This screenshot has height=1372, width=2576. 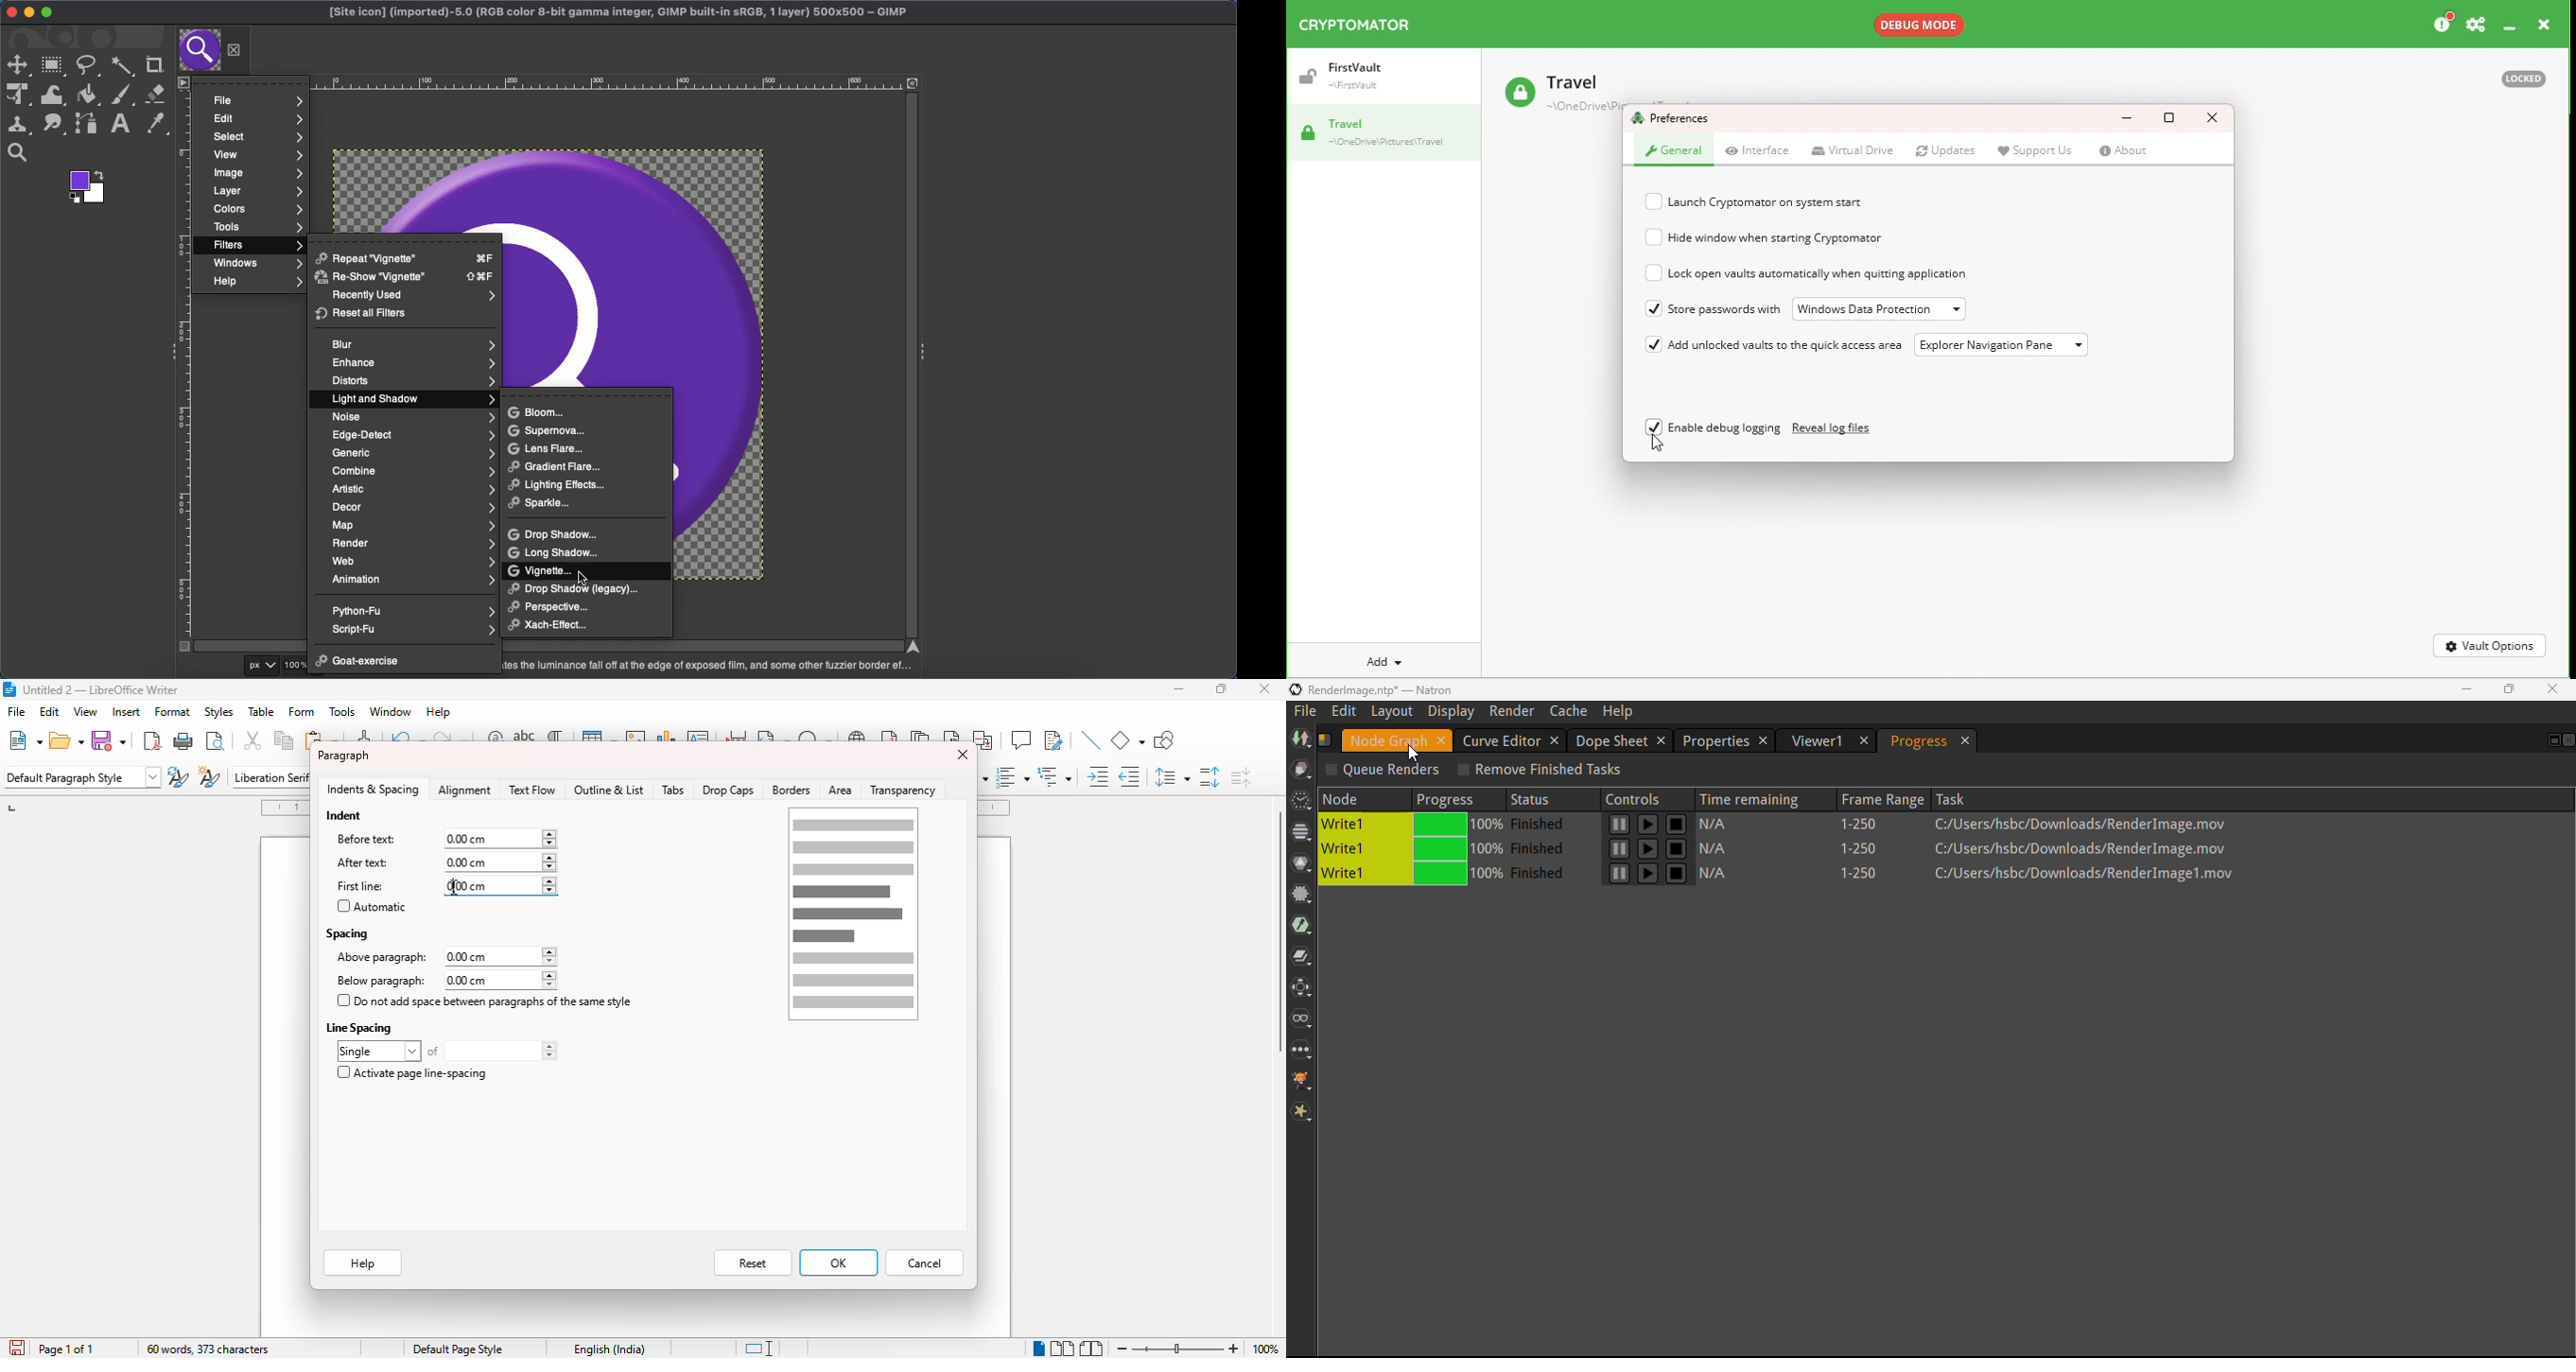 What do you see at coordinates (173, 712) in the screenshot?
I see `format` at bounding box center [173, 712].